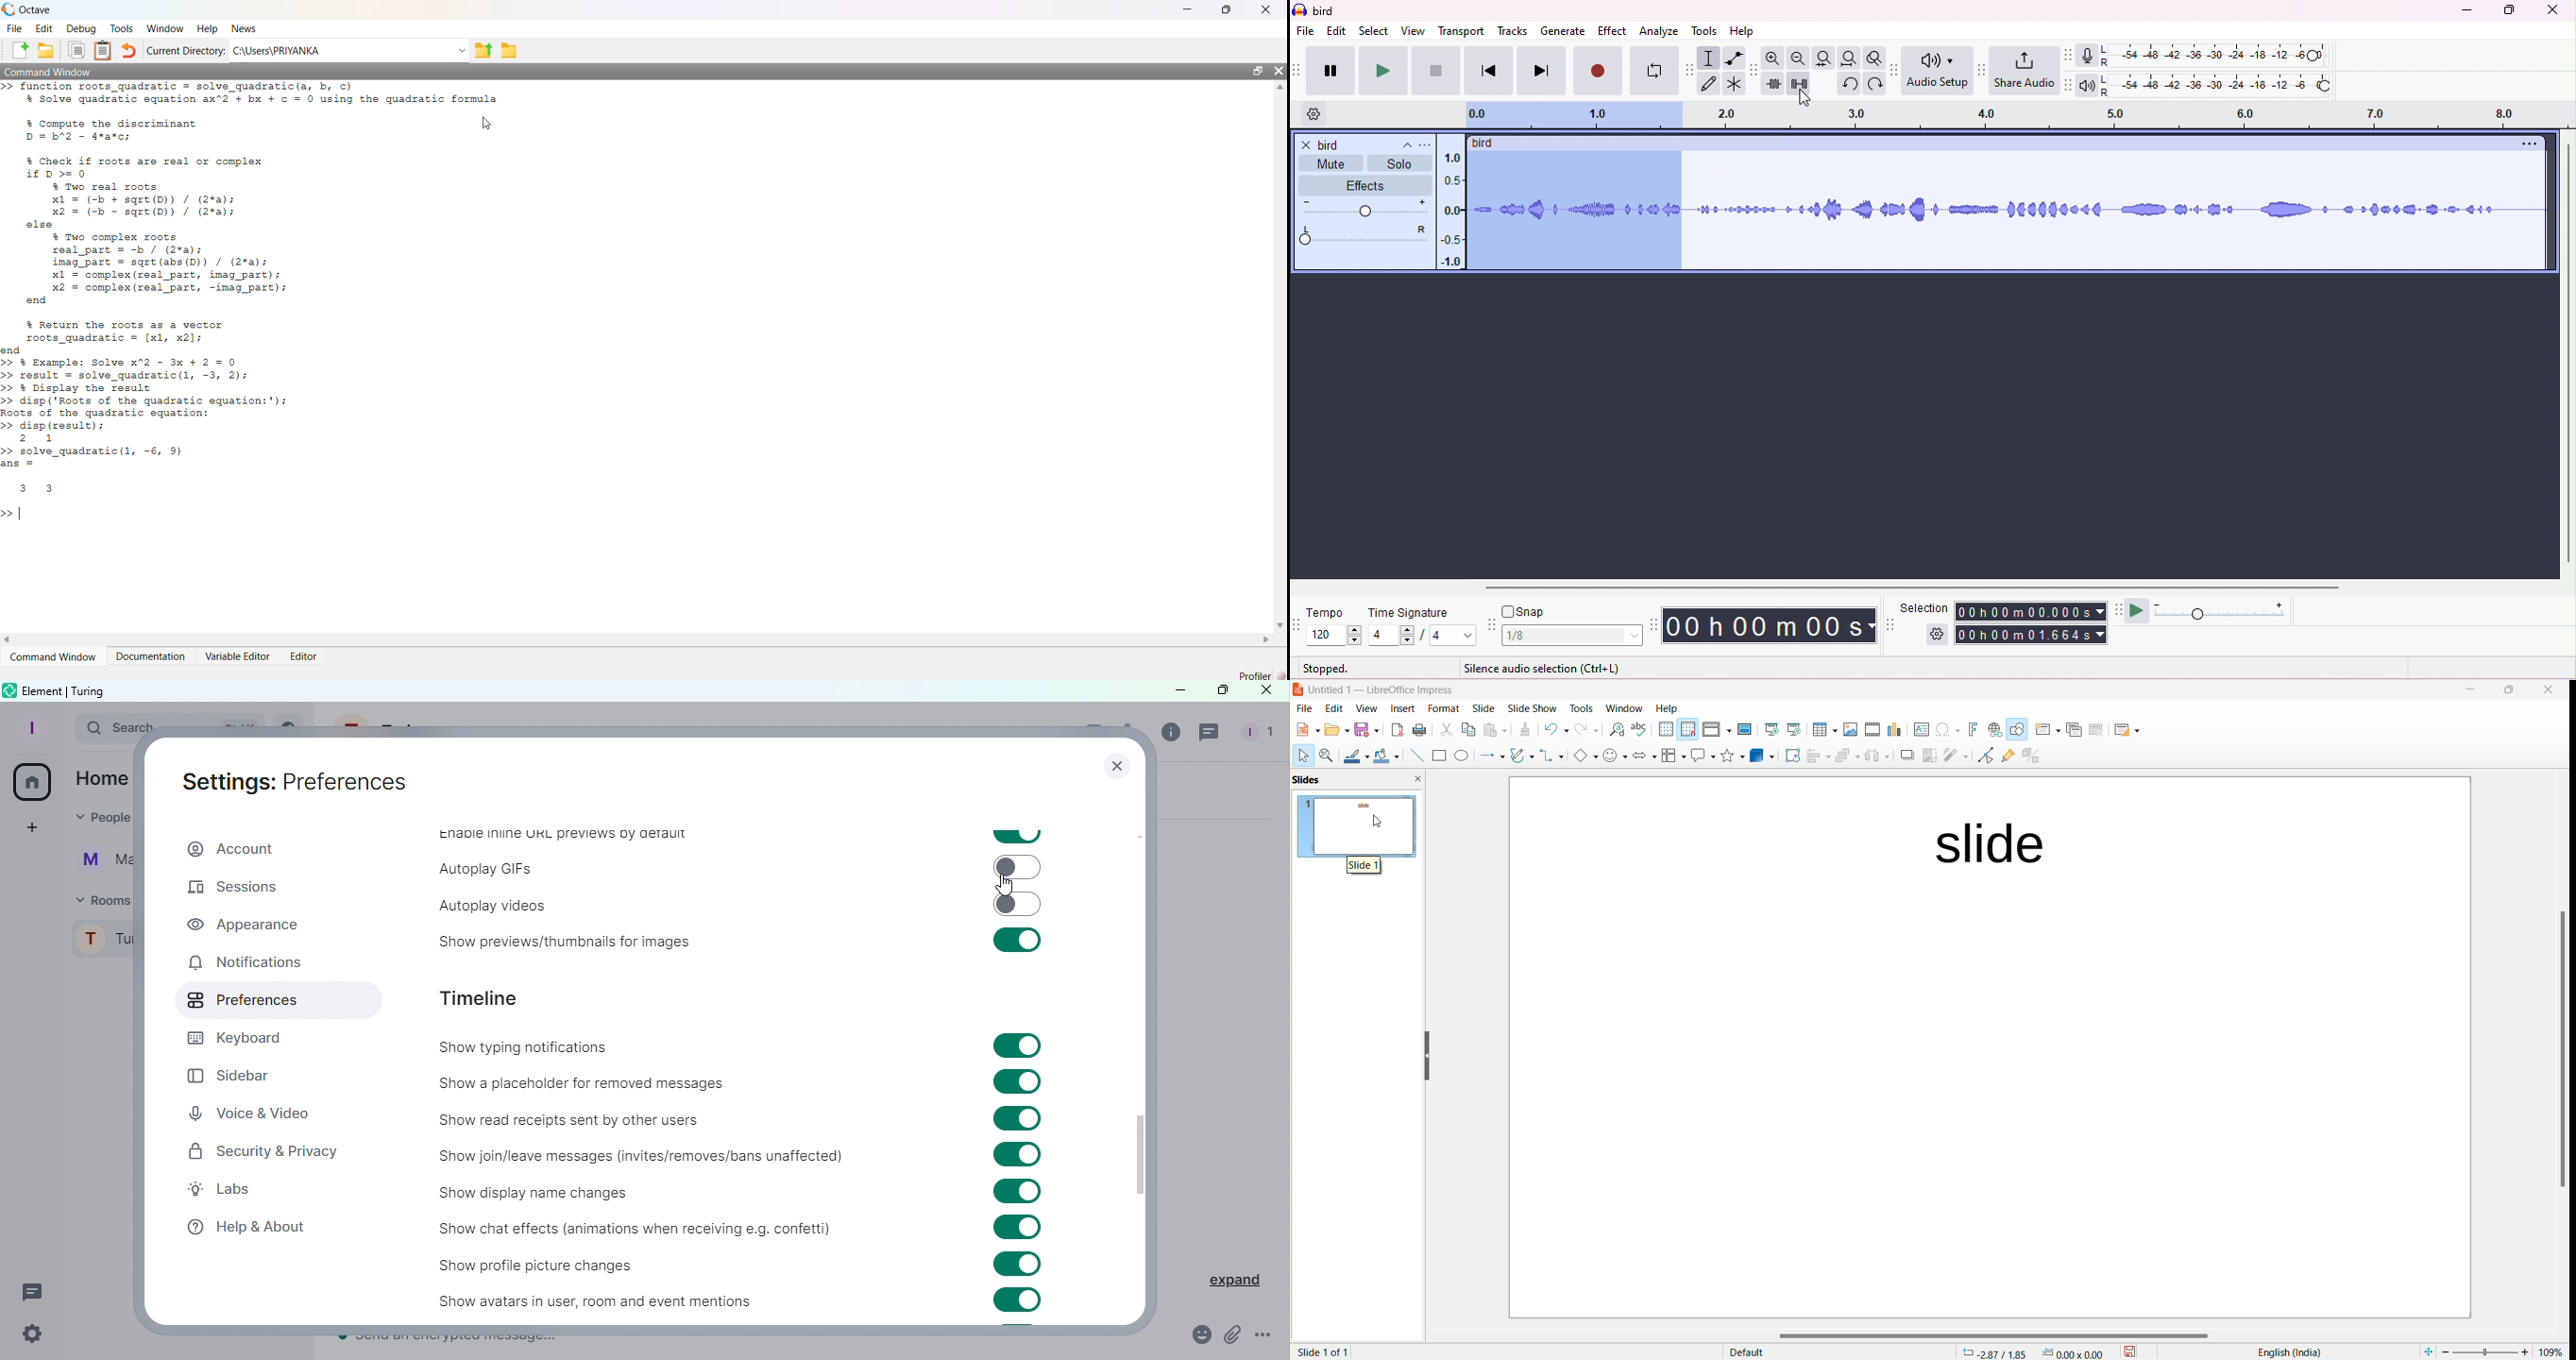 The height and width of the screenshot is (1372, 2576). I want to click on Toggle, so click(1016, 904).